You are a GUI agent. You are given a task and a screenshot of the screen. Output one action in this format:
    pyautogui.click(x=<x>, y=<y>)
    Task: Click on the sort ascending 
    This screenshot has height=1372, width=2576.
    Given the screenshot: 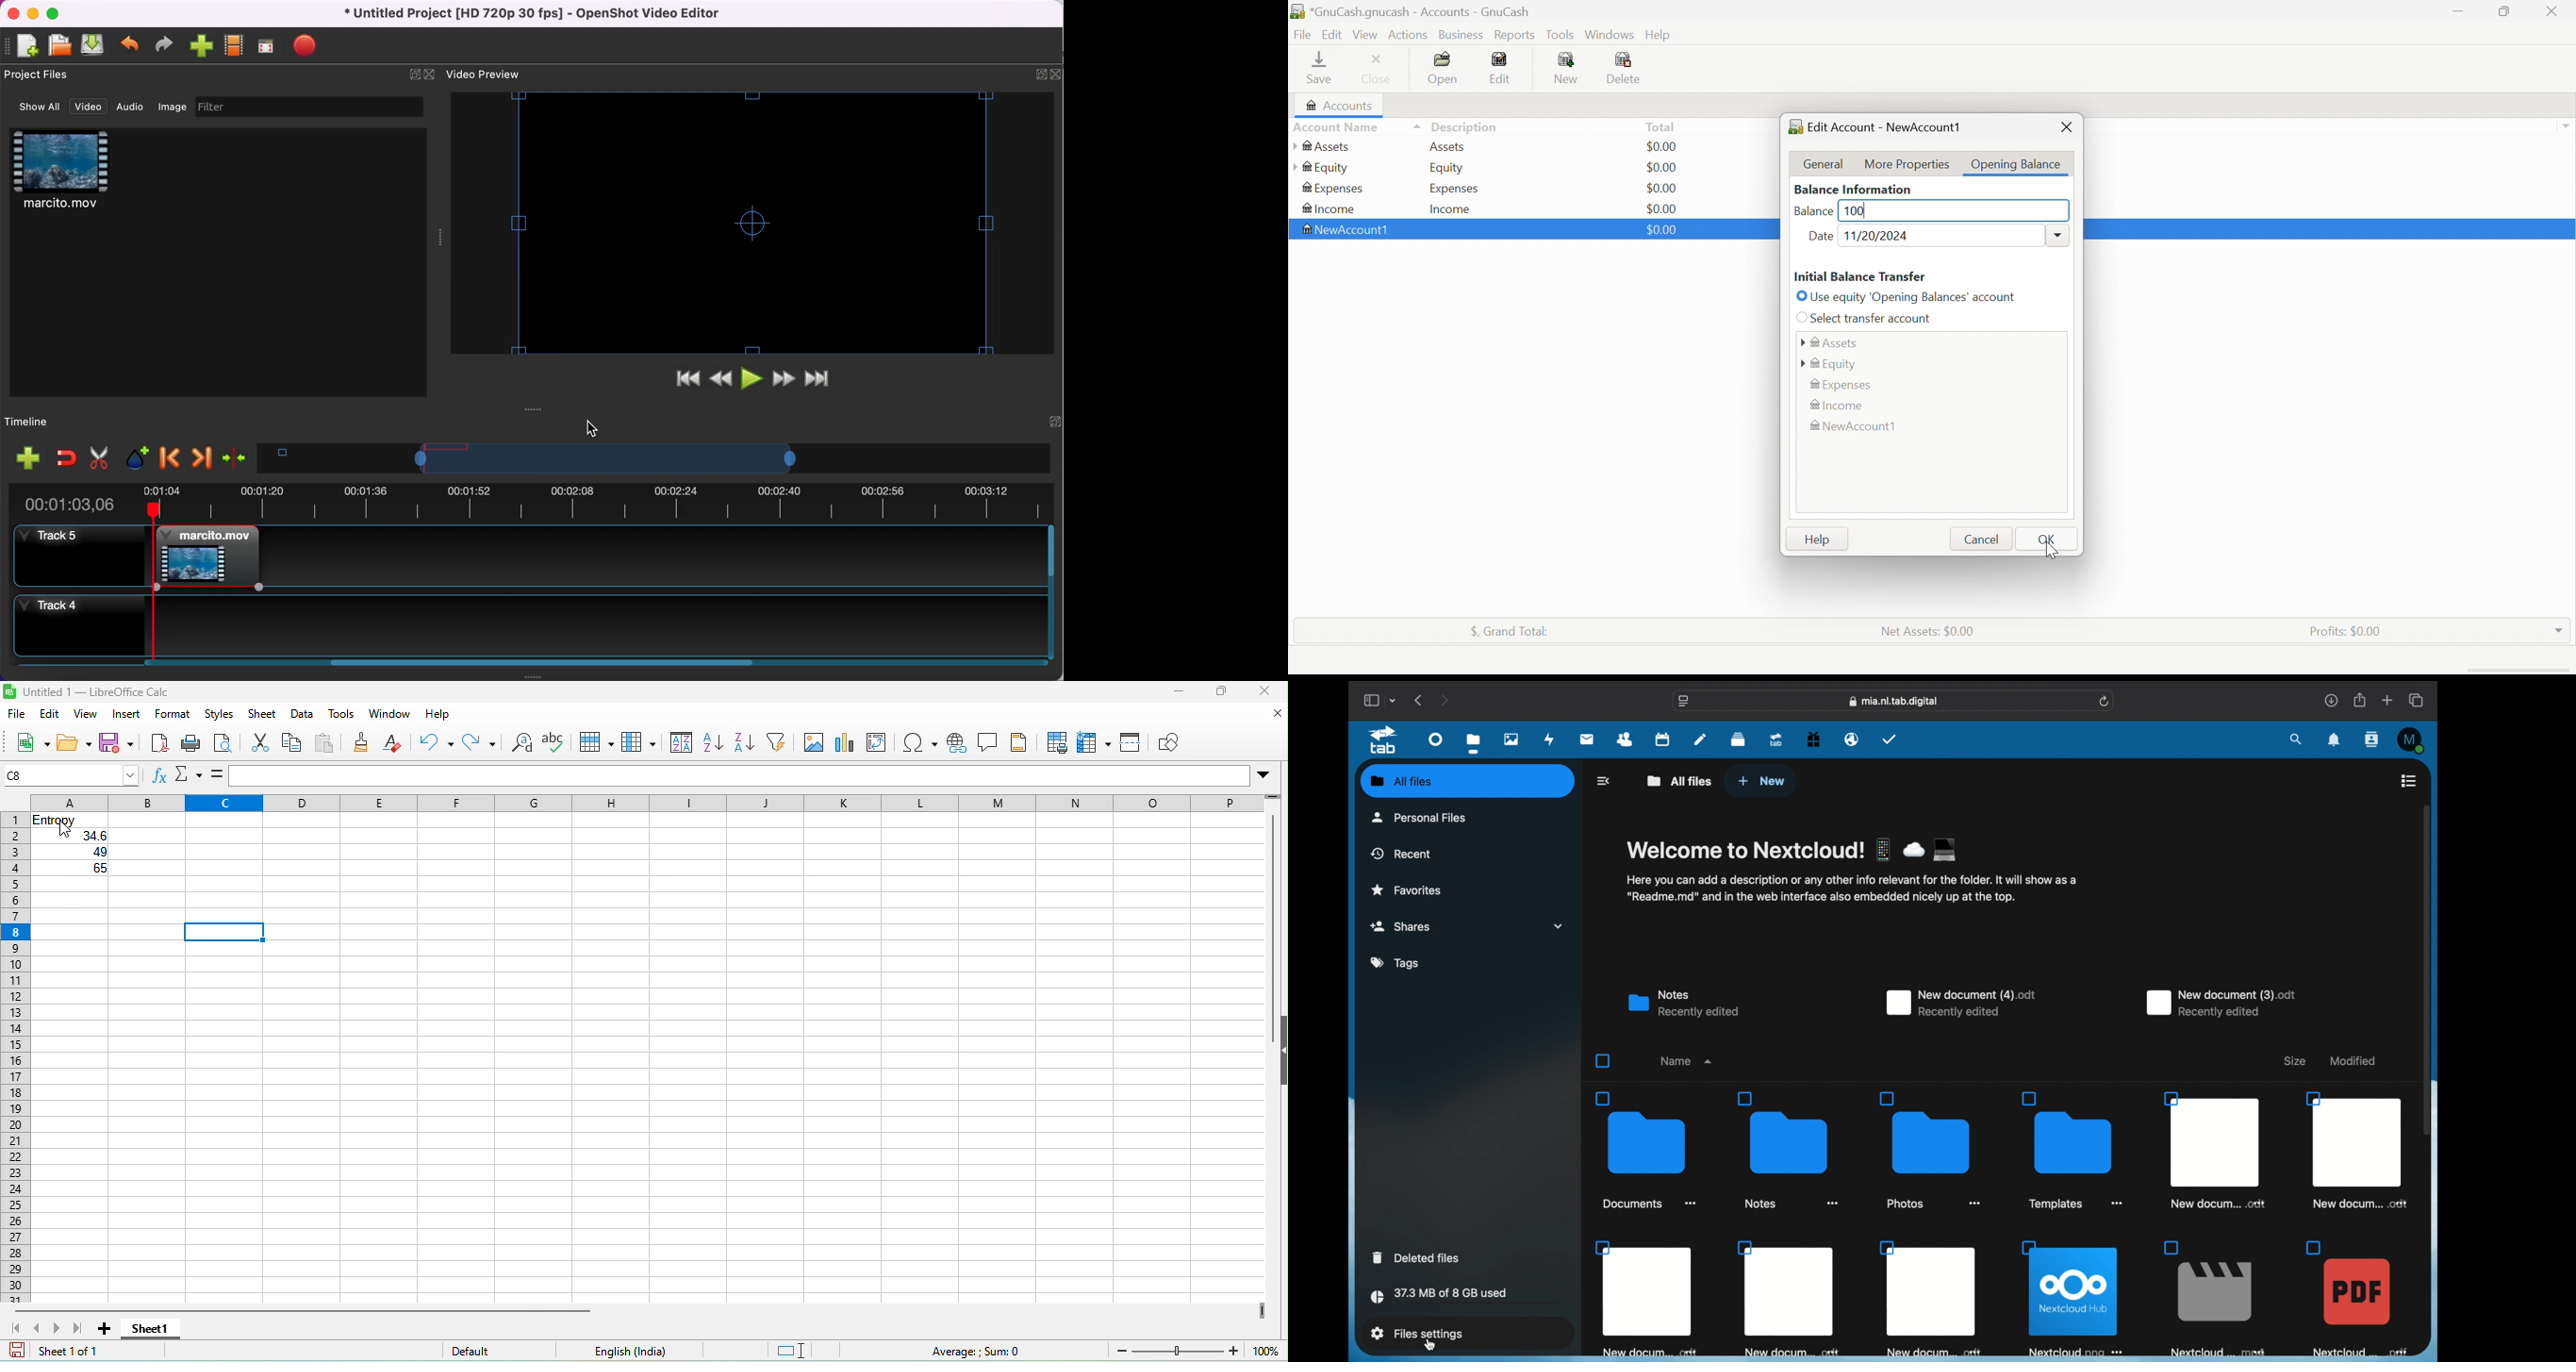 What is the action you would take?
    pyautogui.click(x=715, y=745)
    